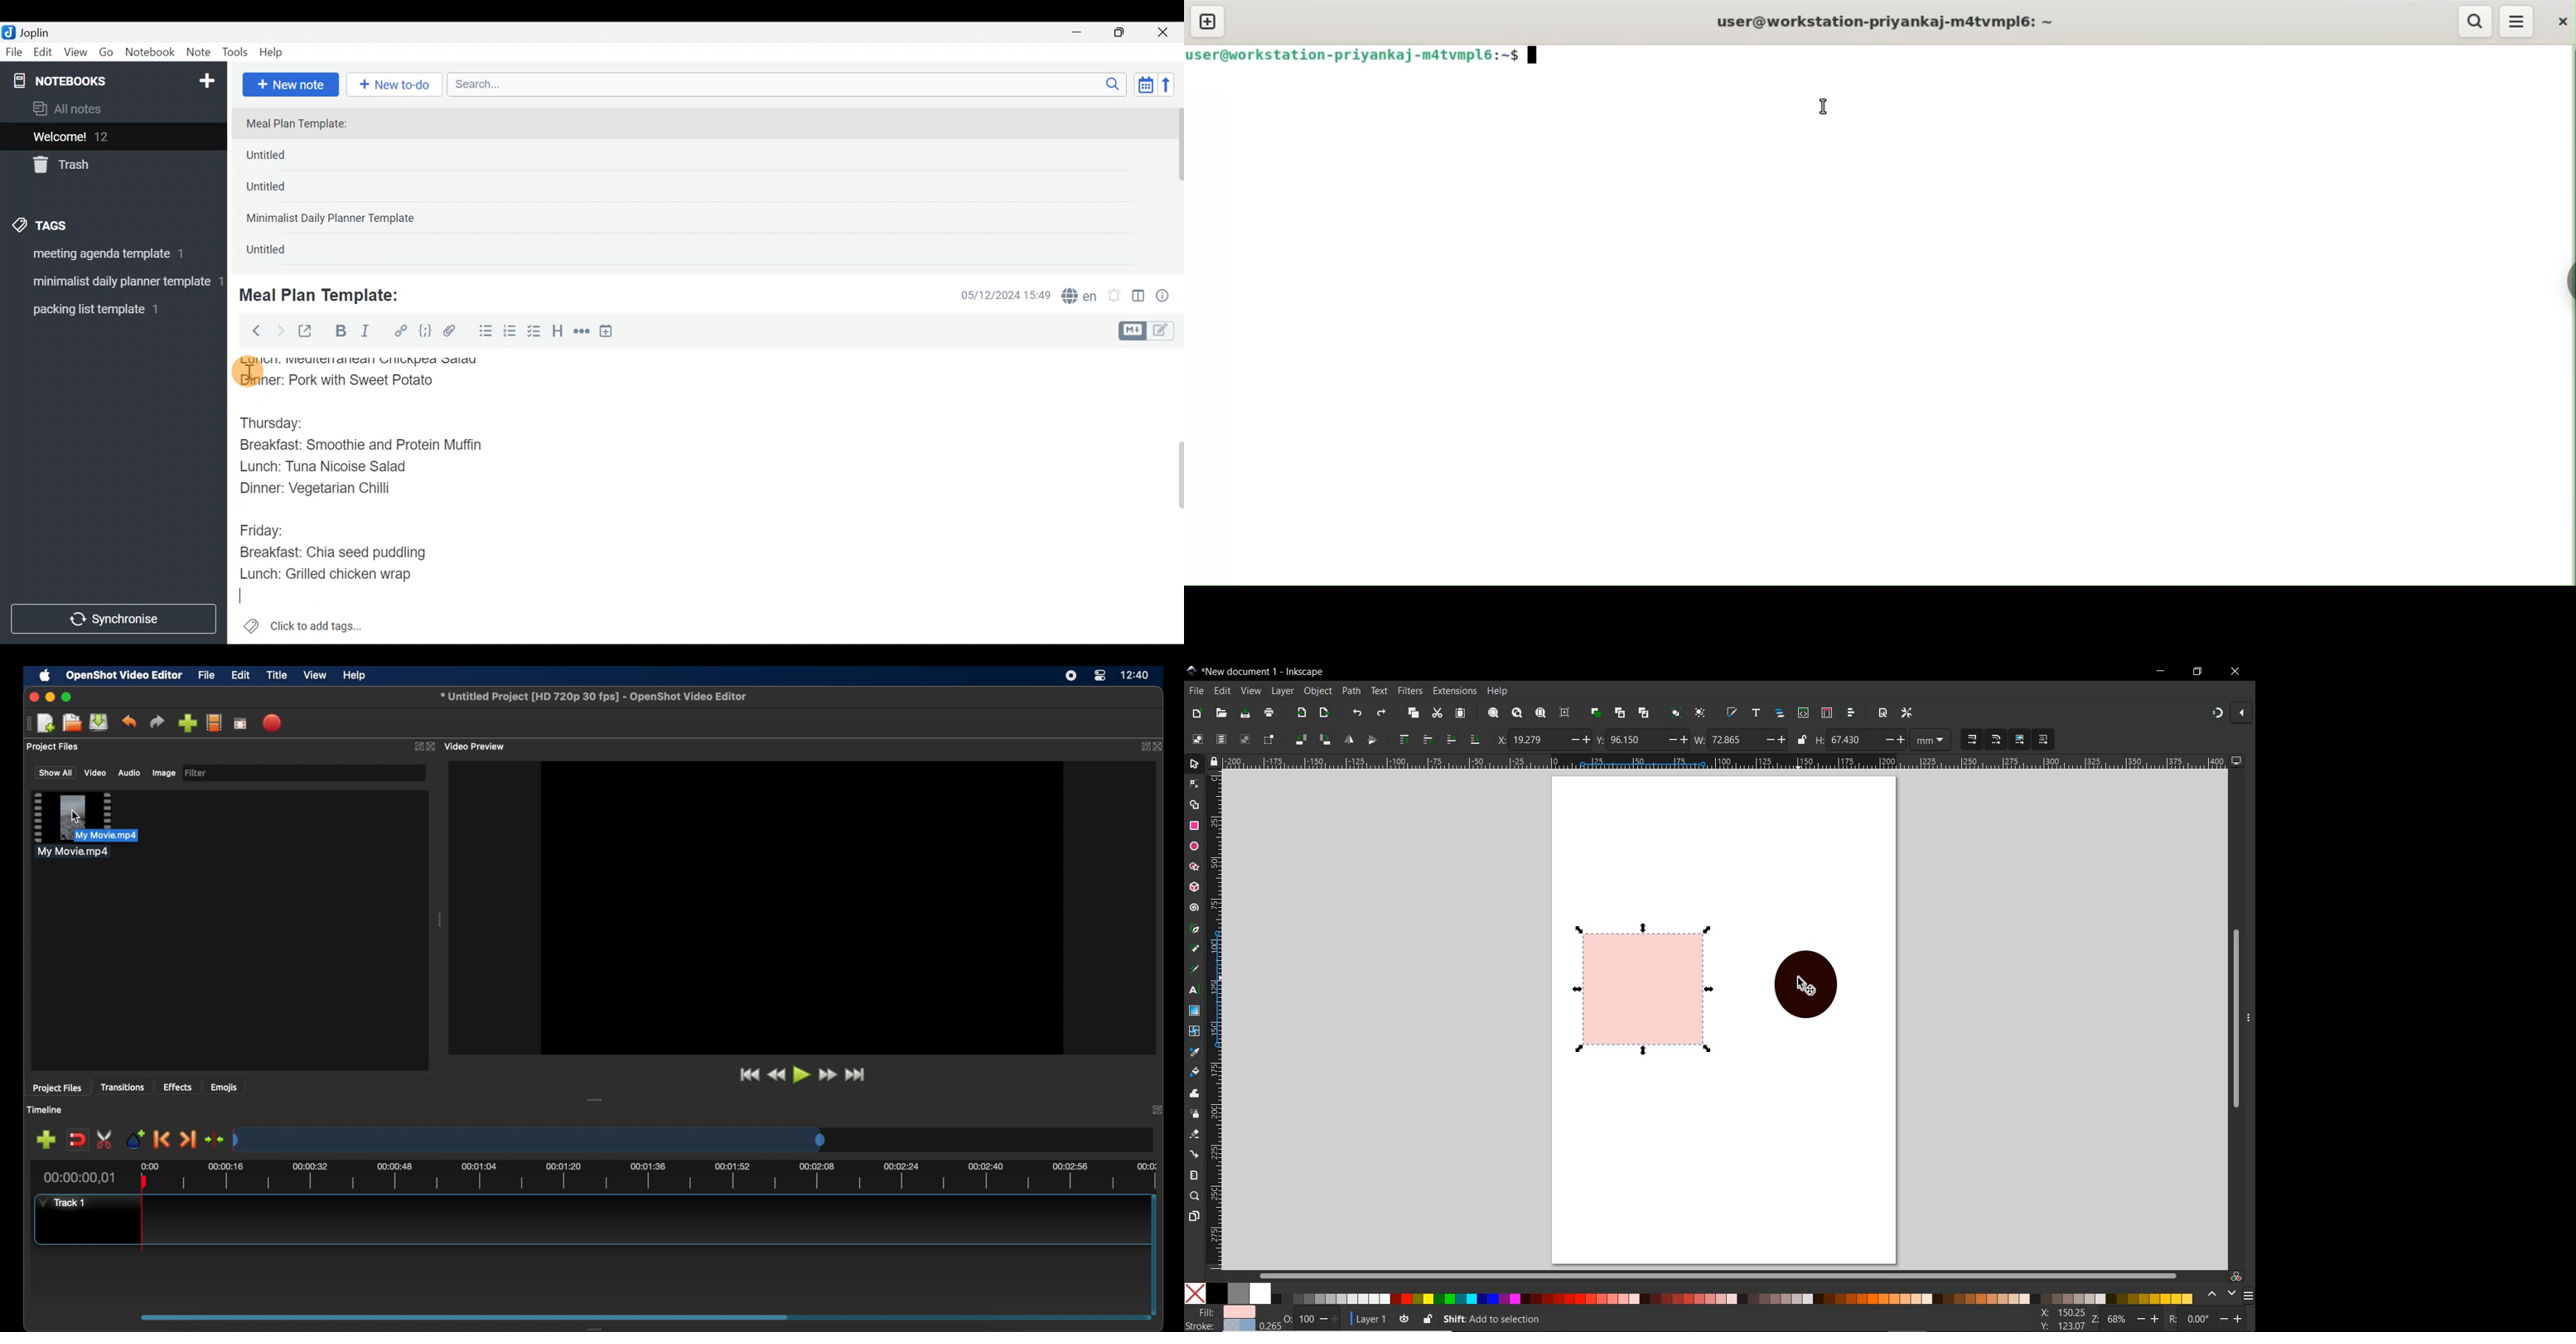 The width and height of the screenshot is (2576, 1344). I want to click on Minimize, so click(1084, 31).